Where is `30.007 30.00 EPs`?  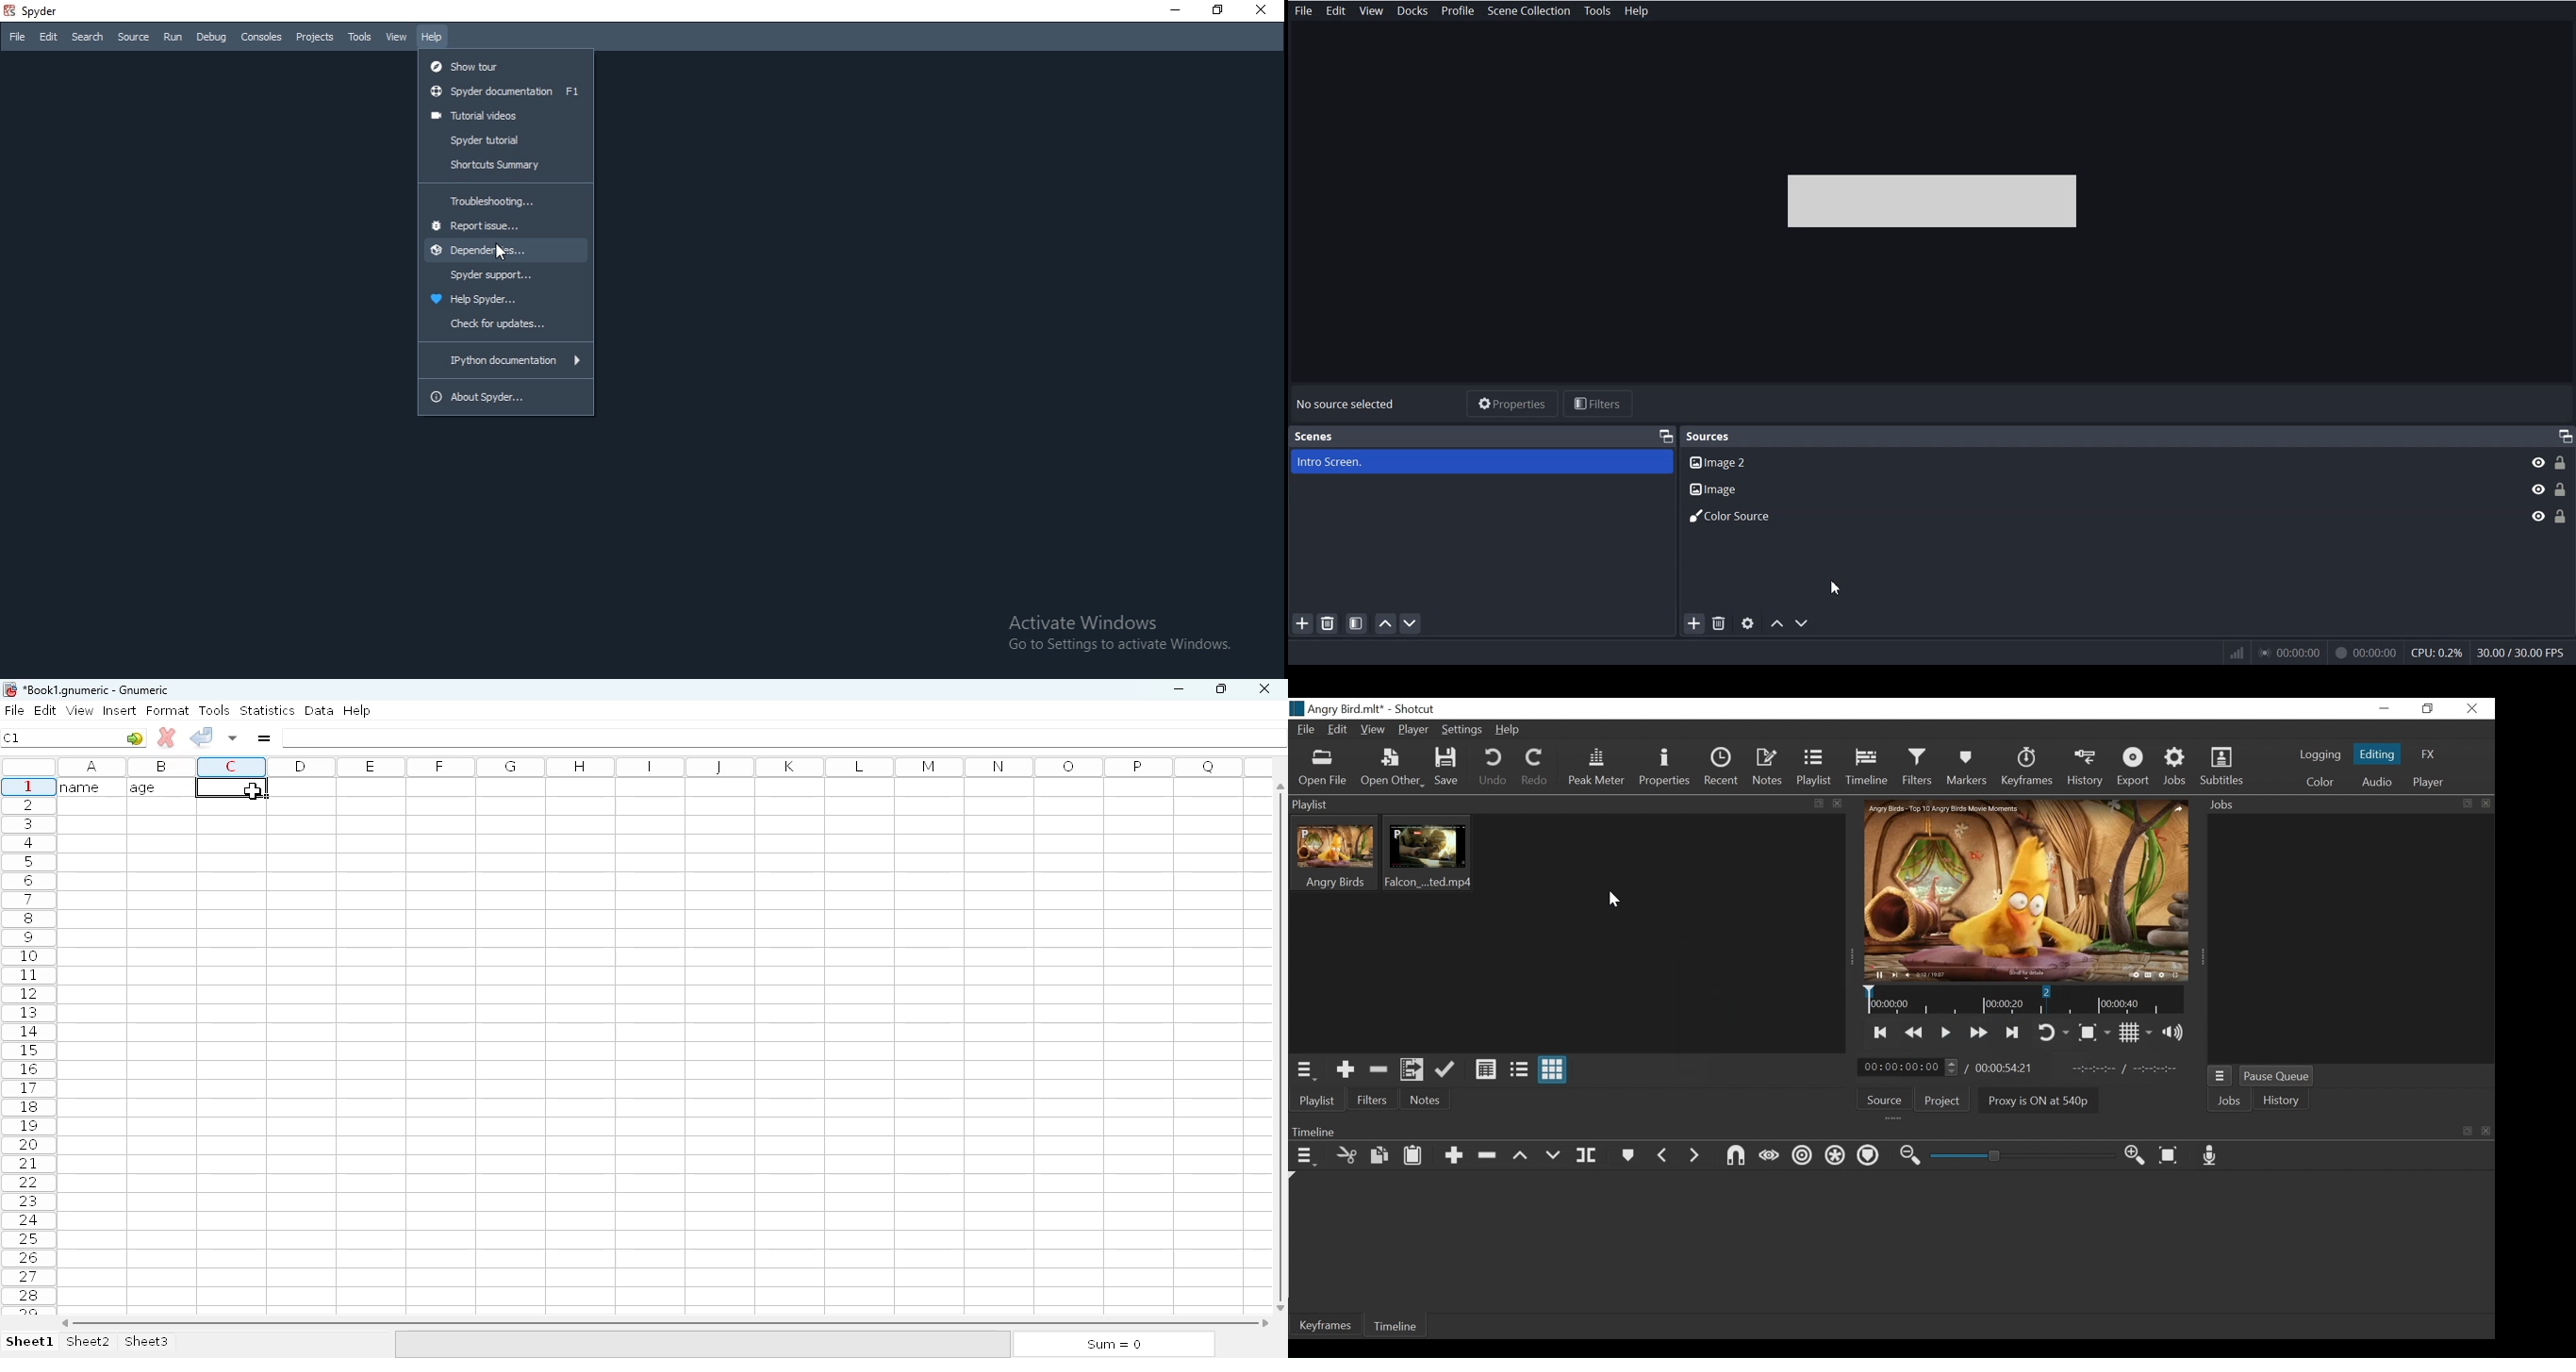 30.007 30.00 EPs is located at coordinates (2525, 652).